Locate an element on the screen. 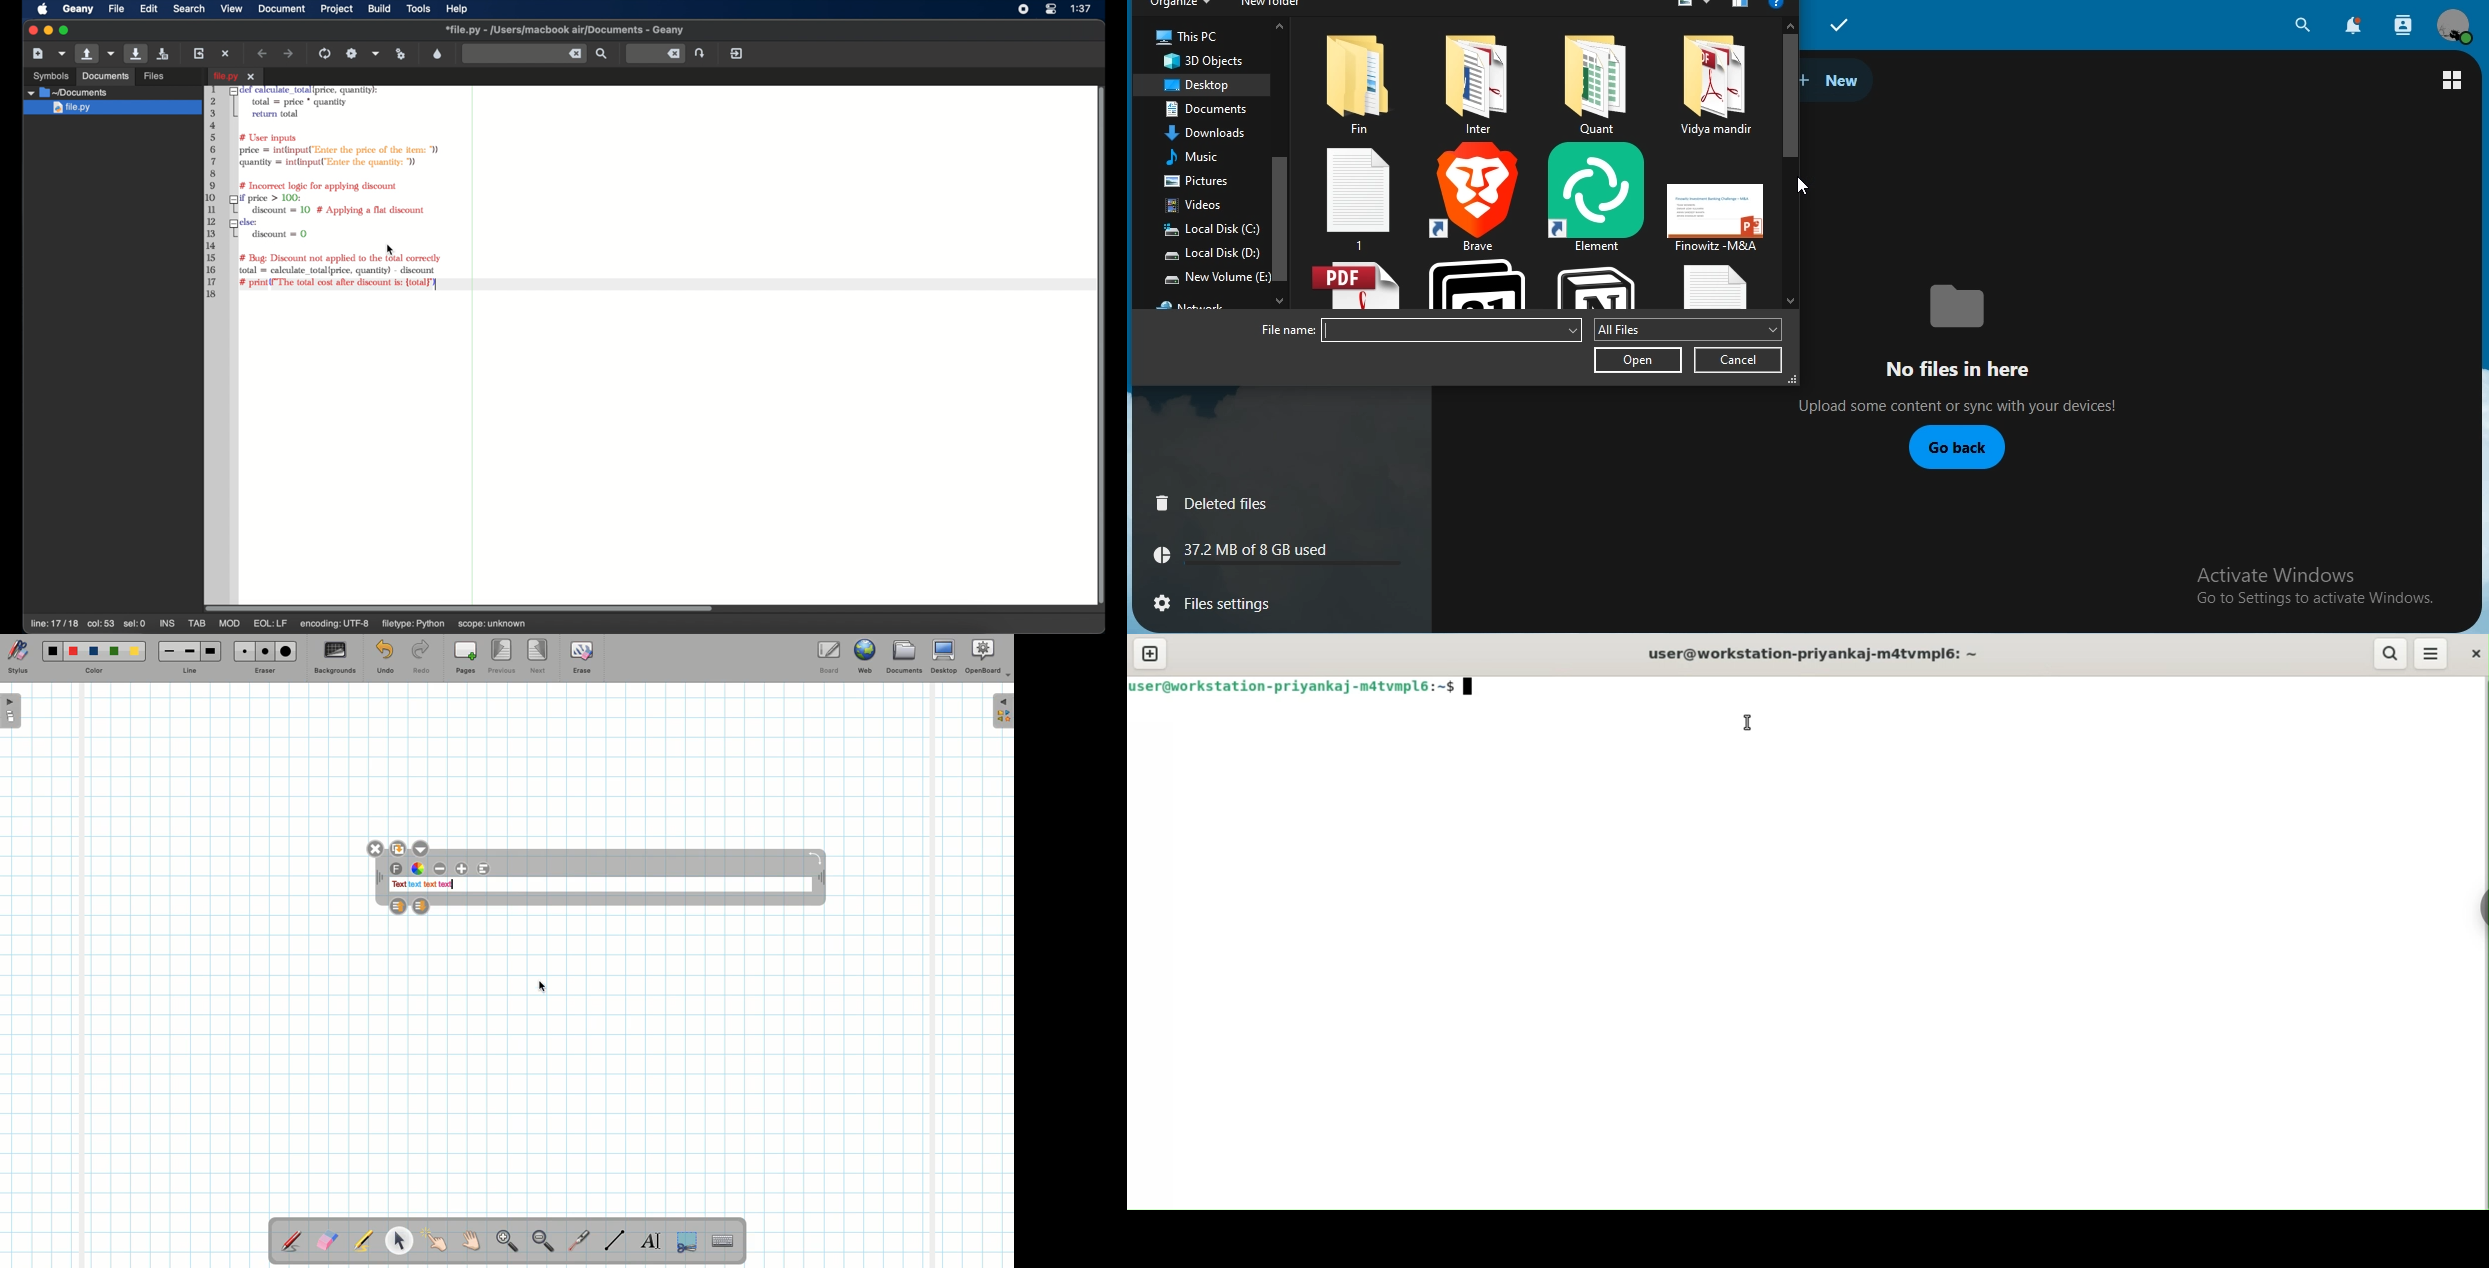 The width and height of the screenshot is (2492, 1288). videos is located at coordinates (1201, 204).